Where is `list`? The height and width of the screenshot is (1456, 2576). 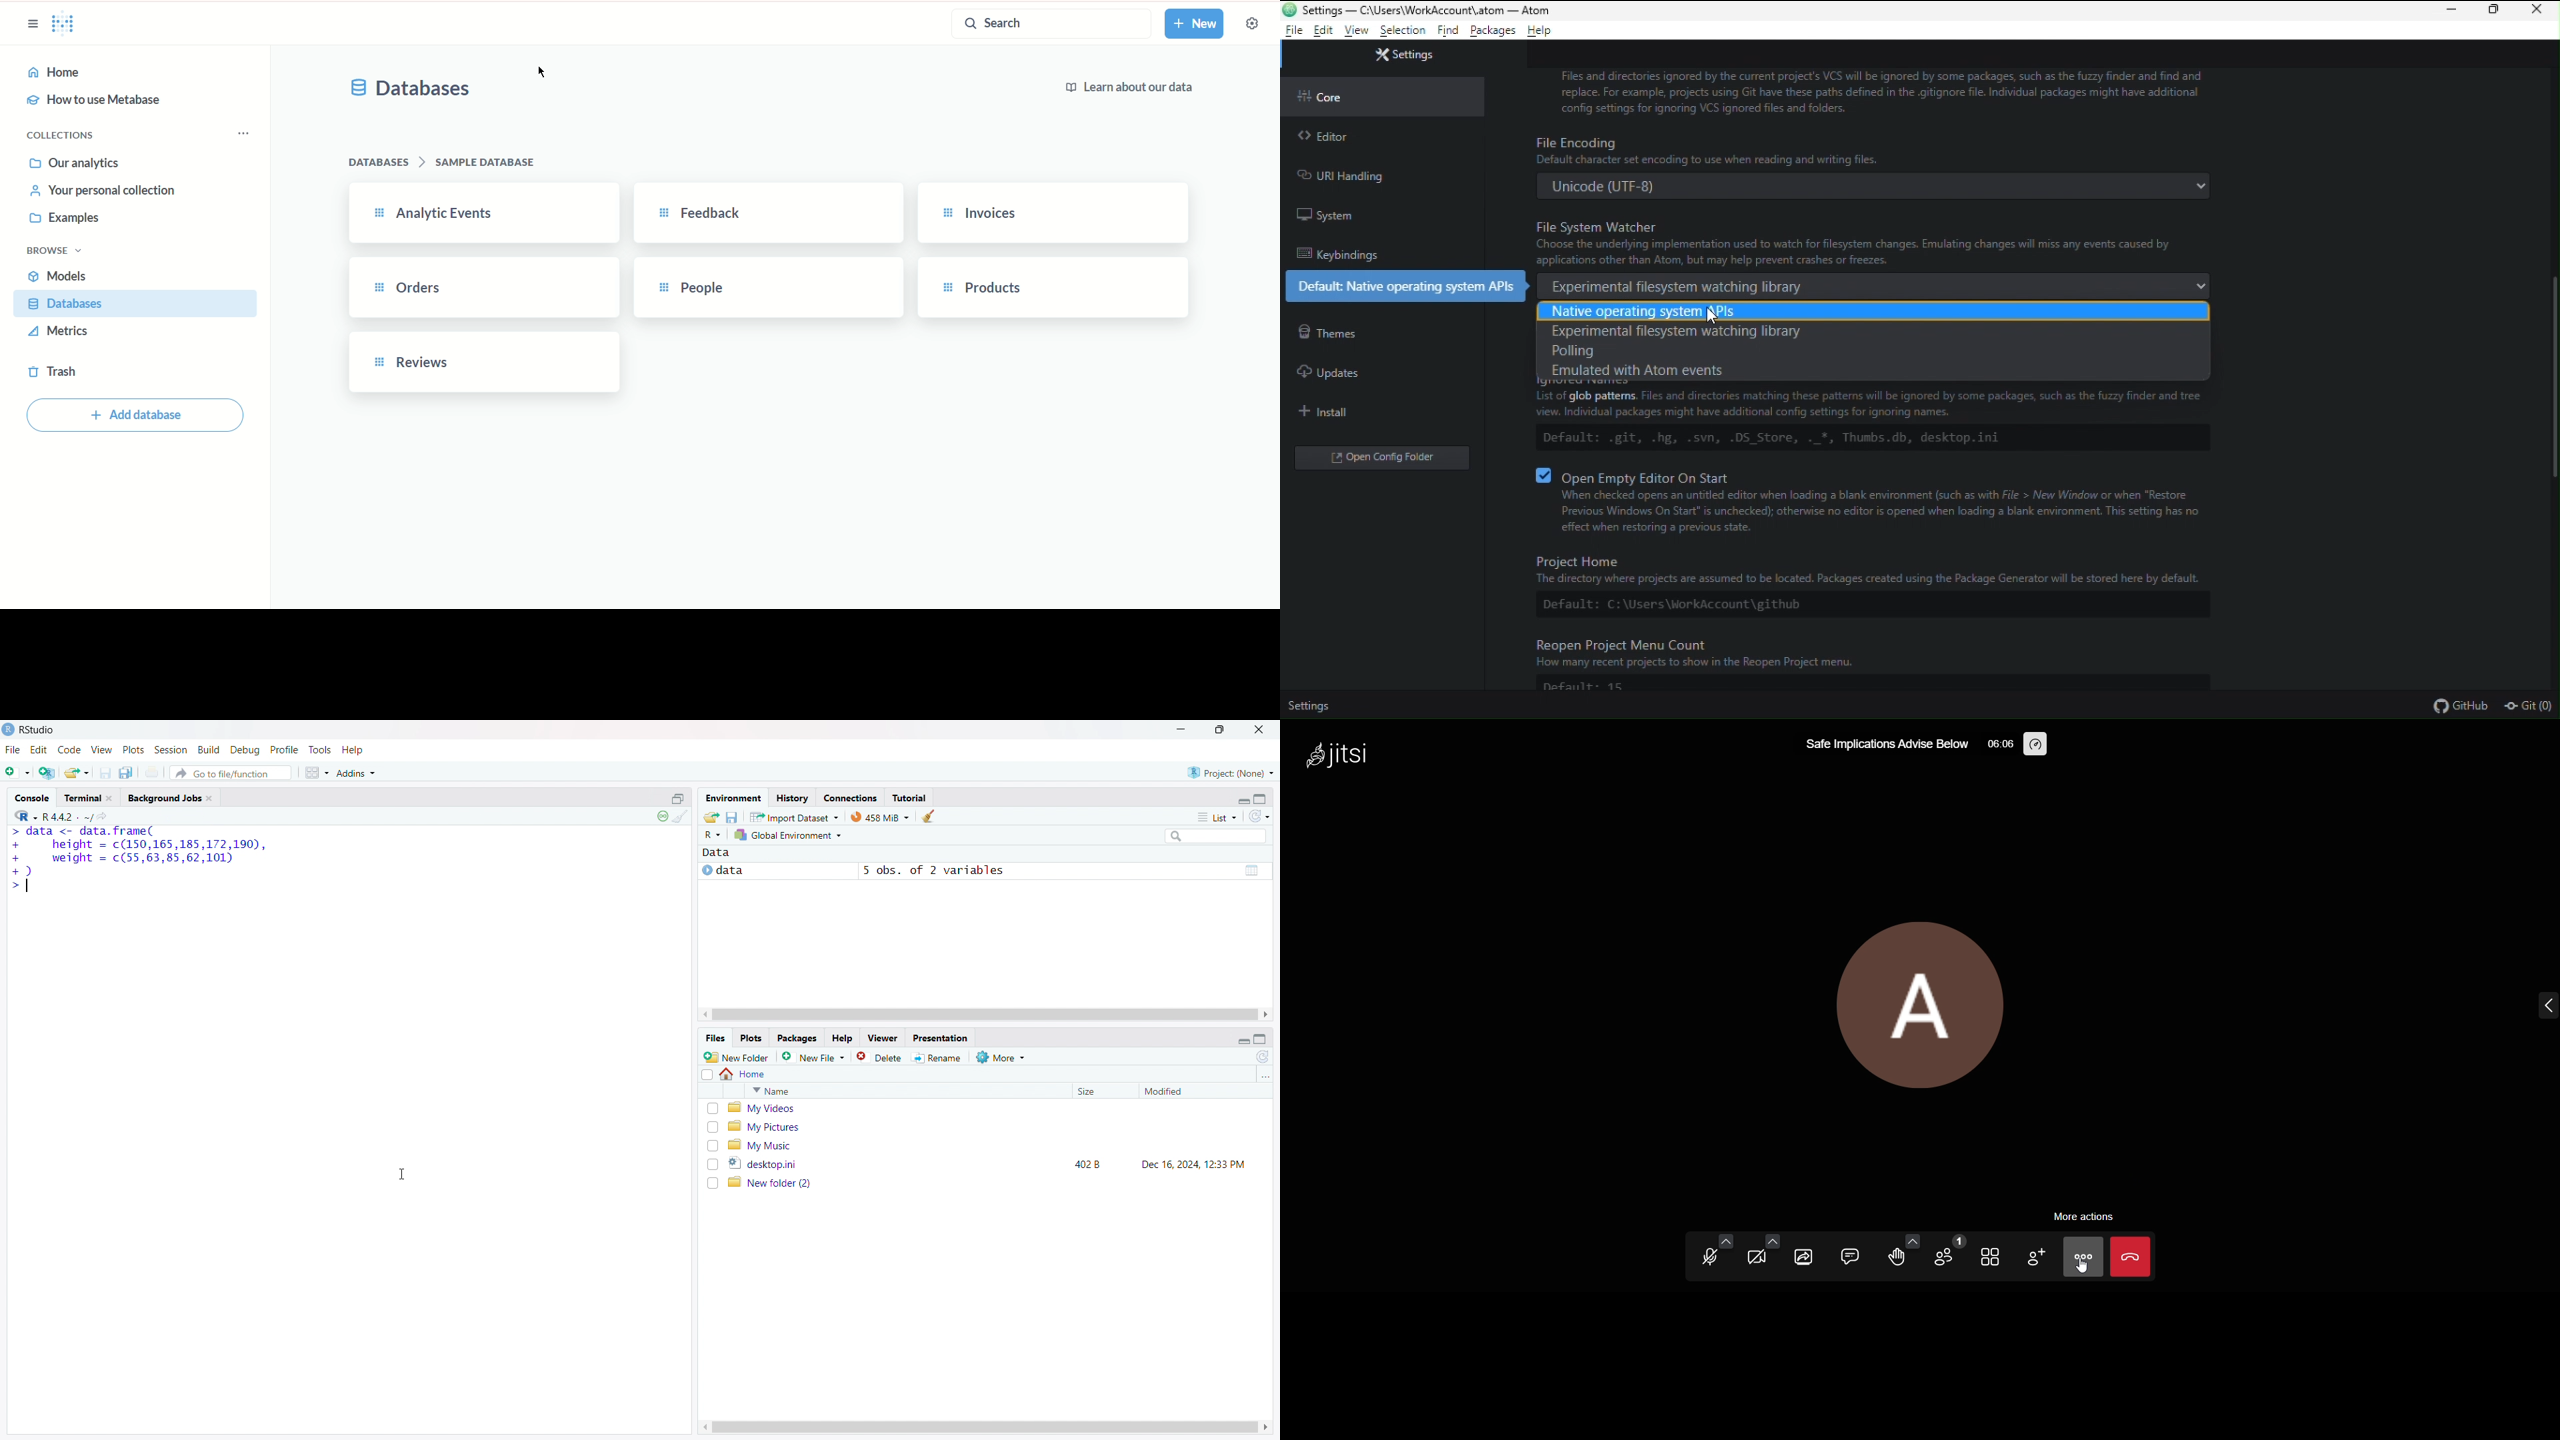 list is located at coordinates (1217, 817).